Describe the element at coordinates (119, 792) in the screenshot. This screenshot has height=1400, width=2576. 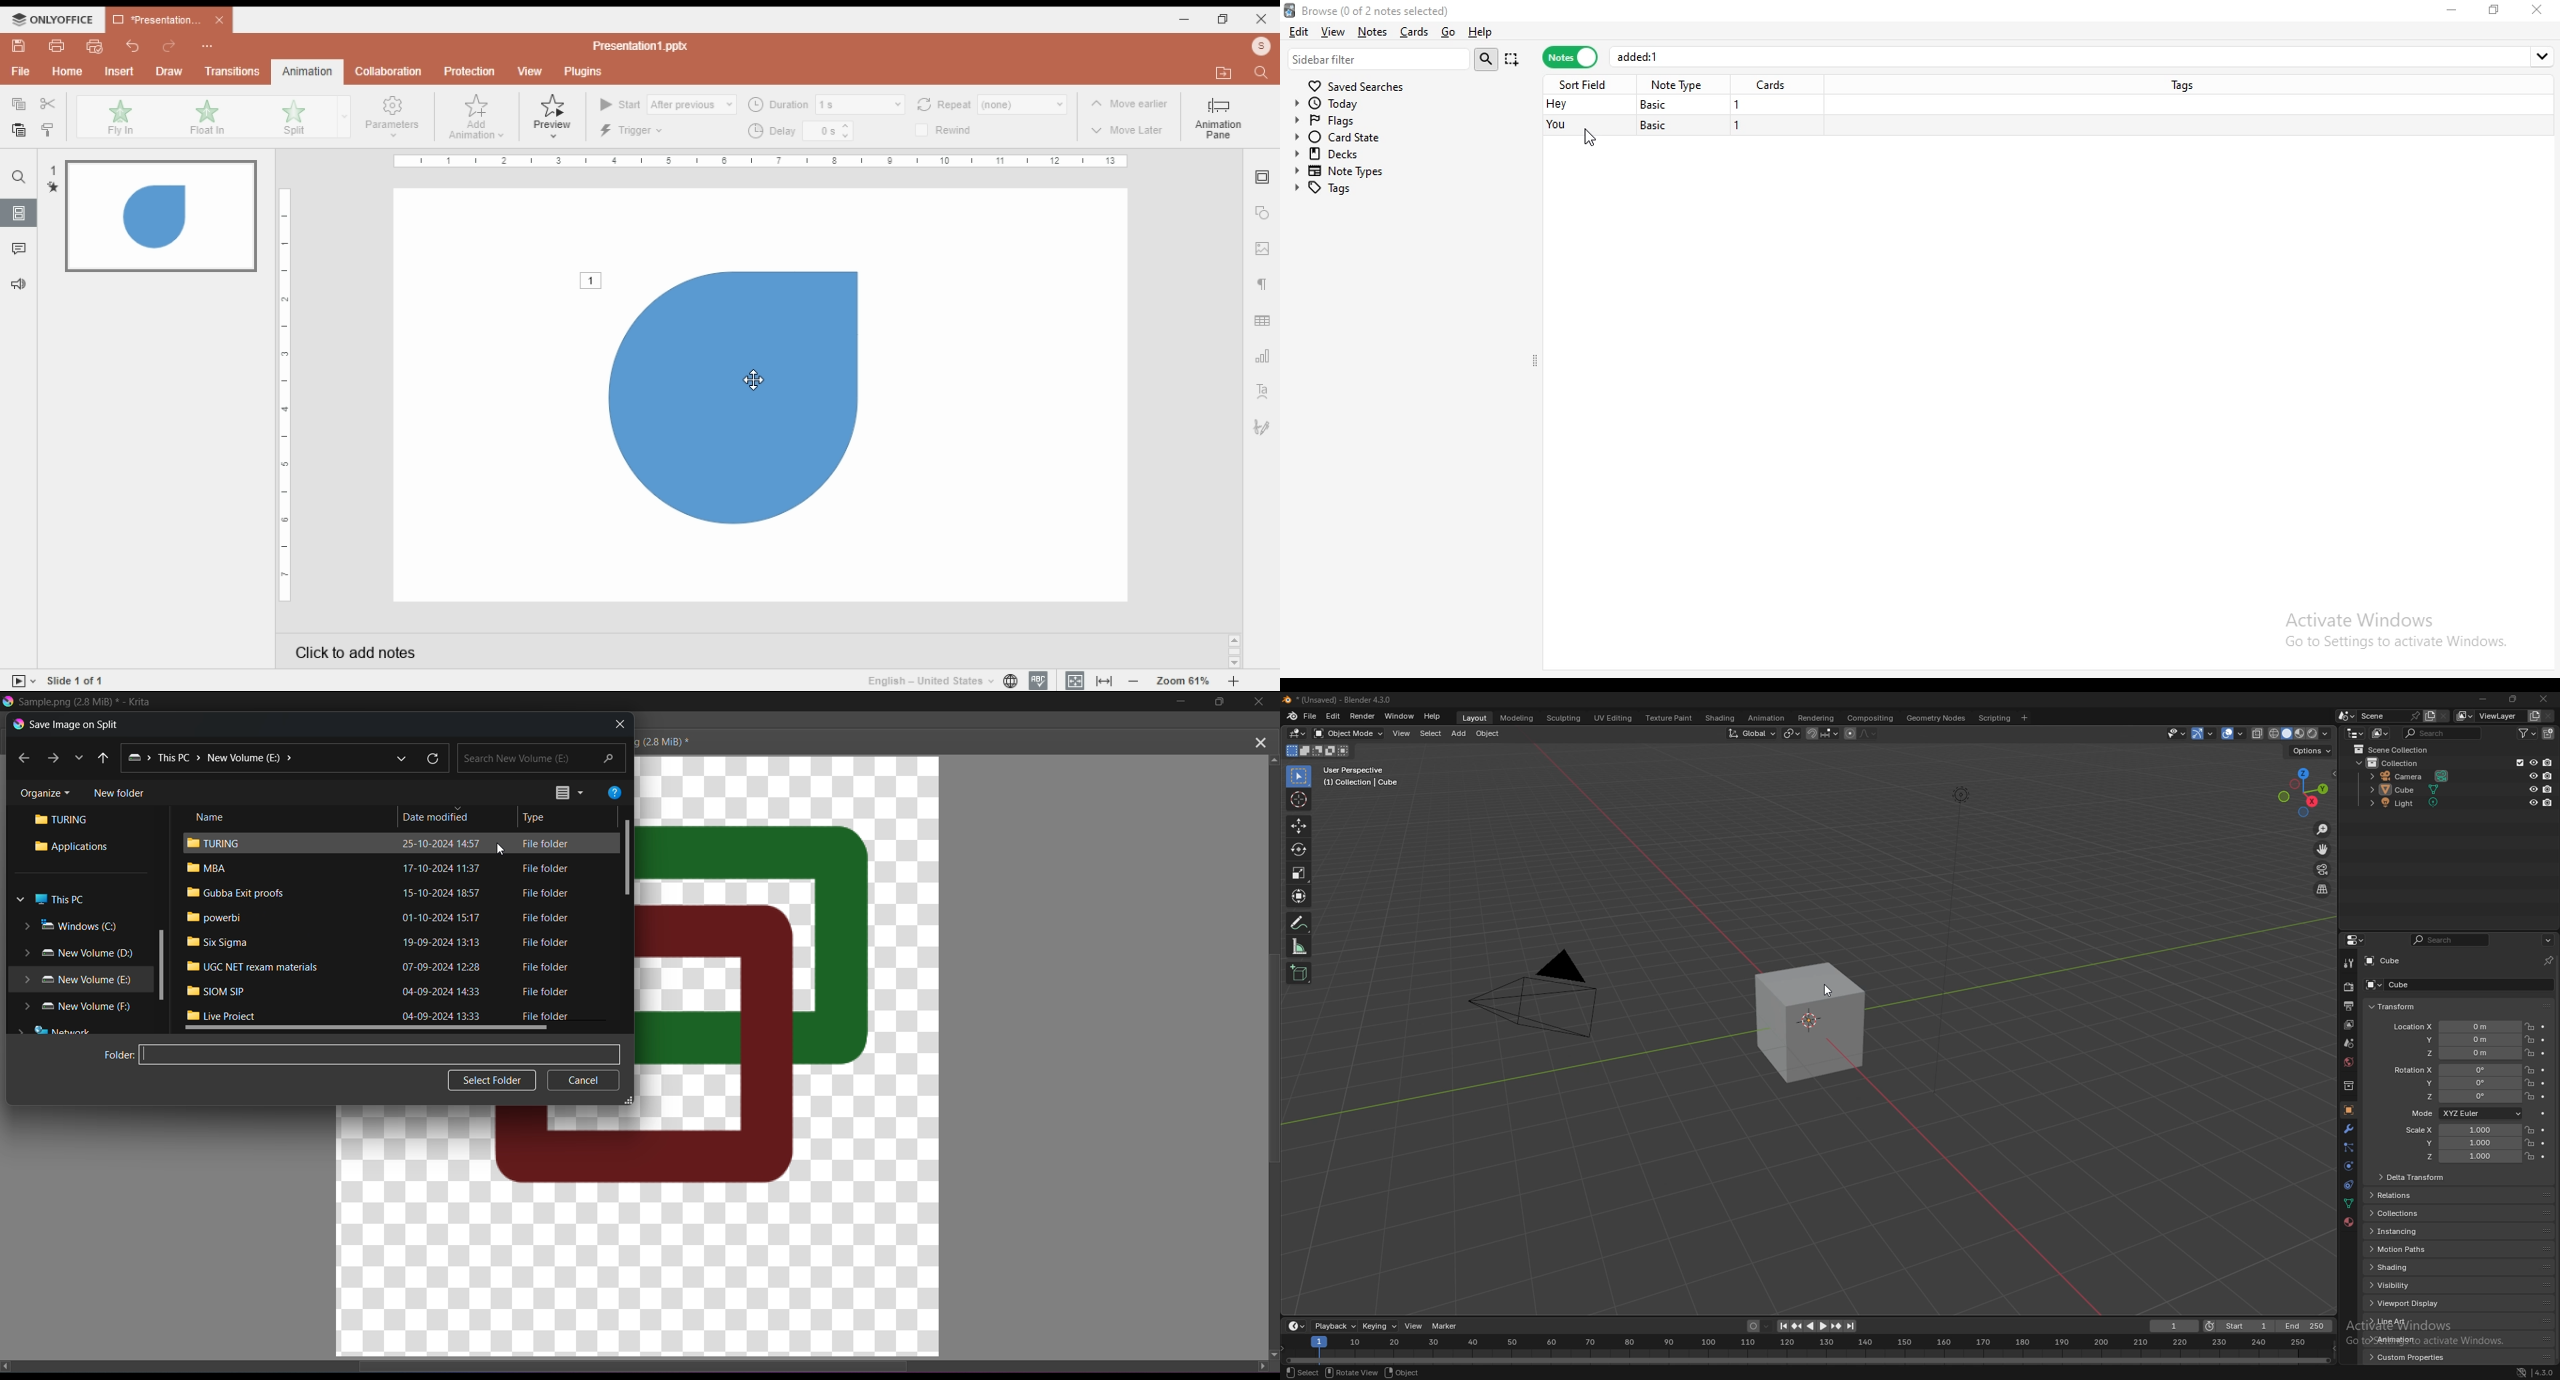
I see `New folder` at that location.